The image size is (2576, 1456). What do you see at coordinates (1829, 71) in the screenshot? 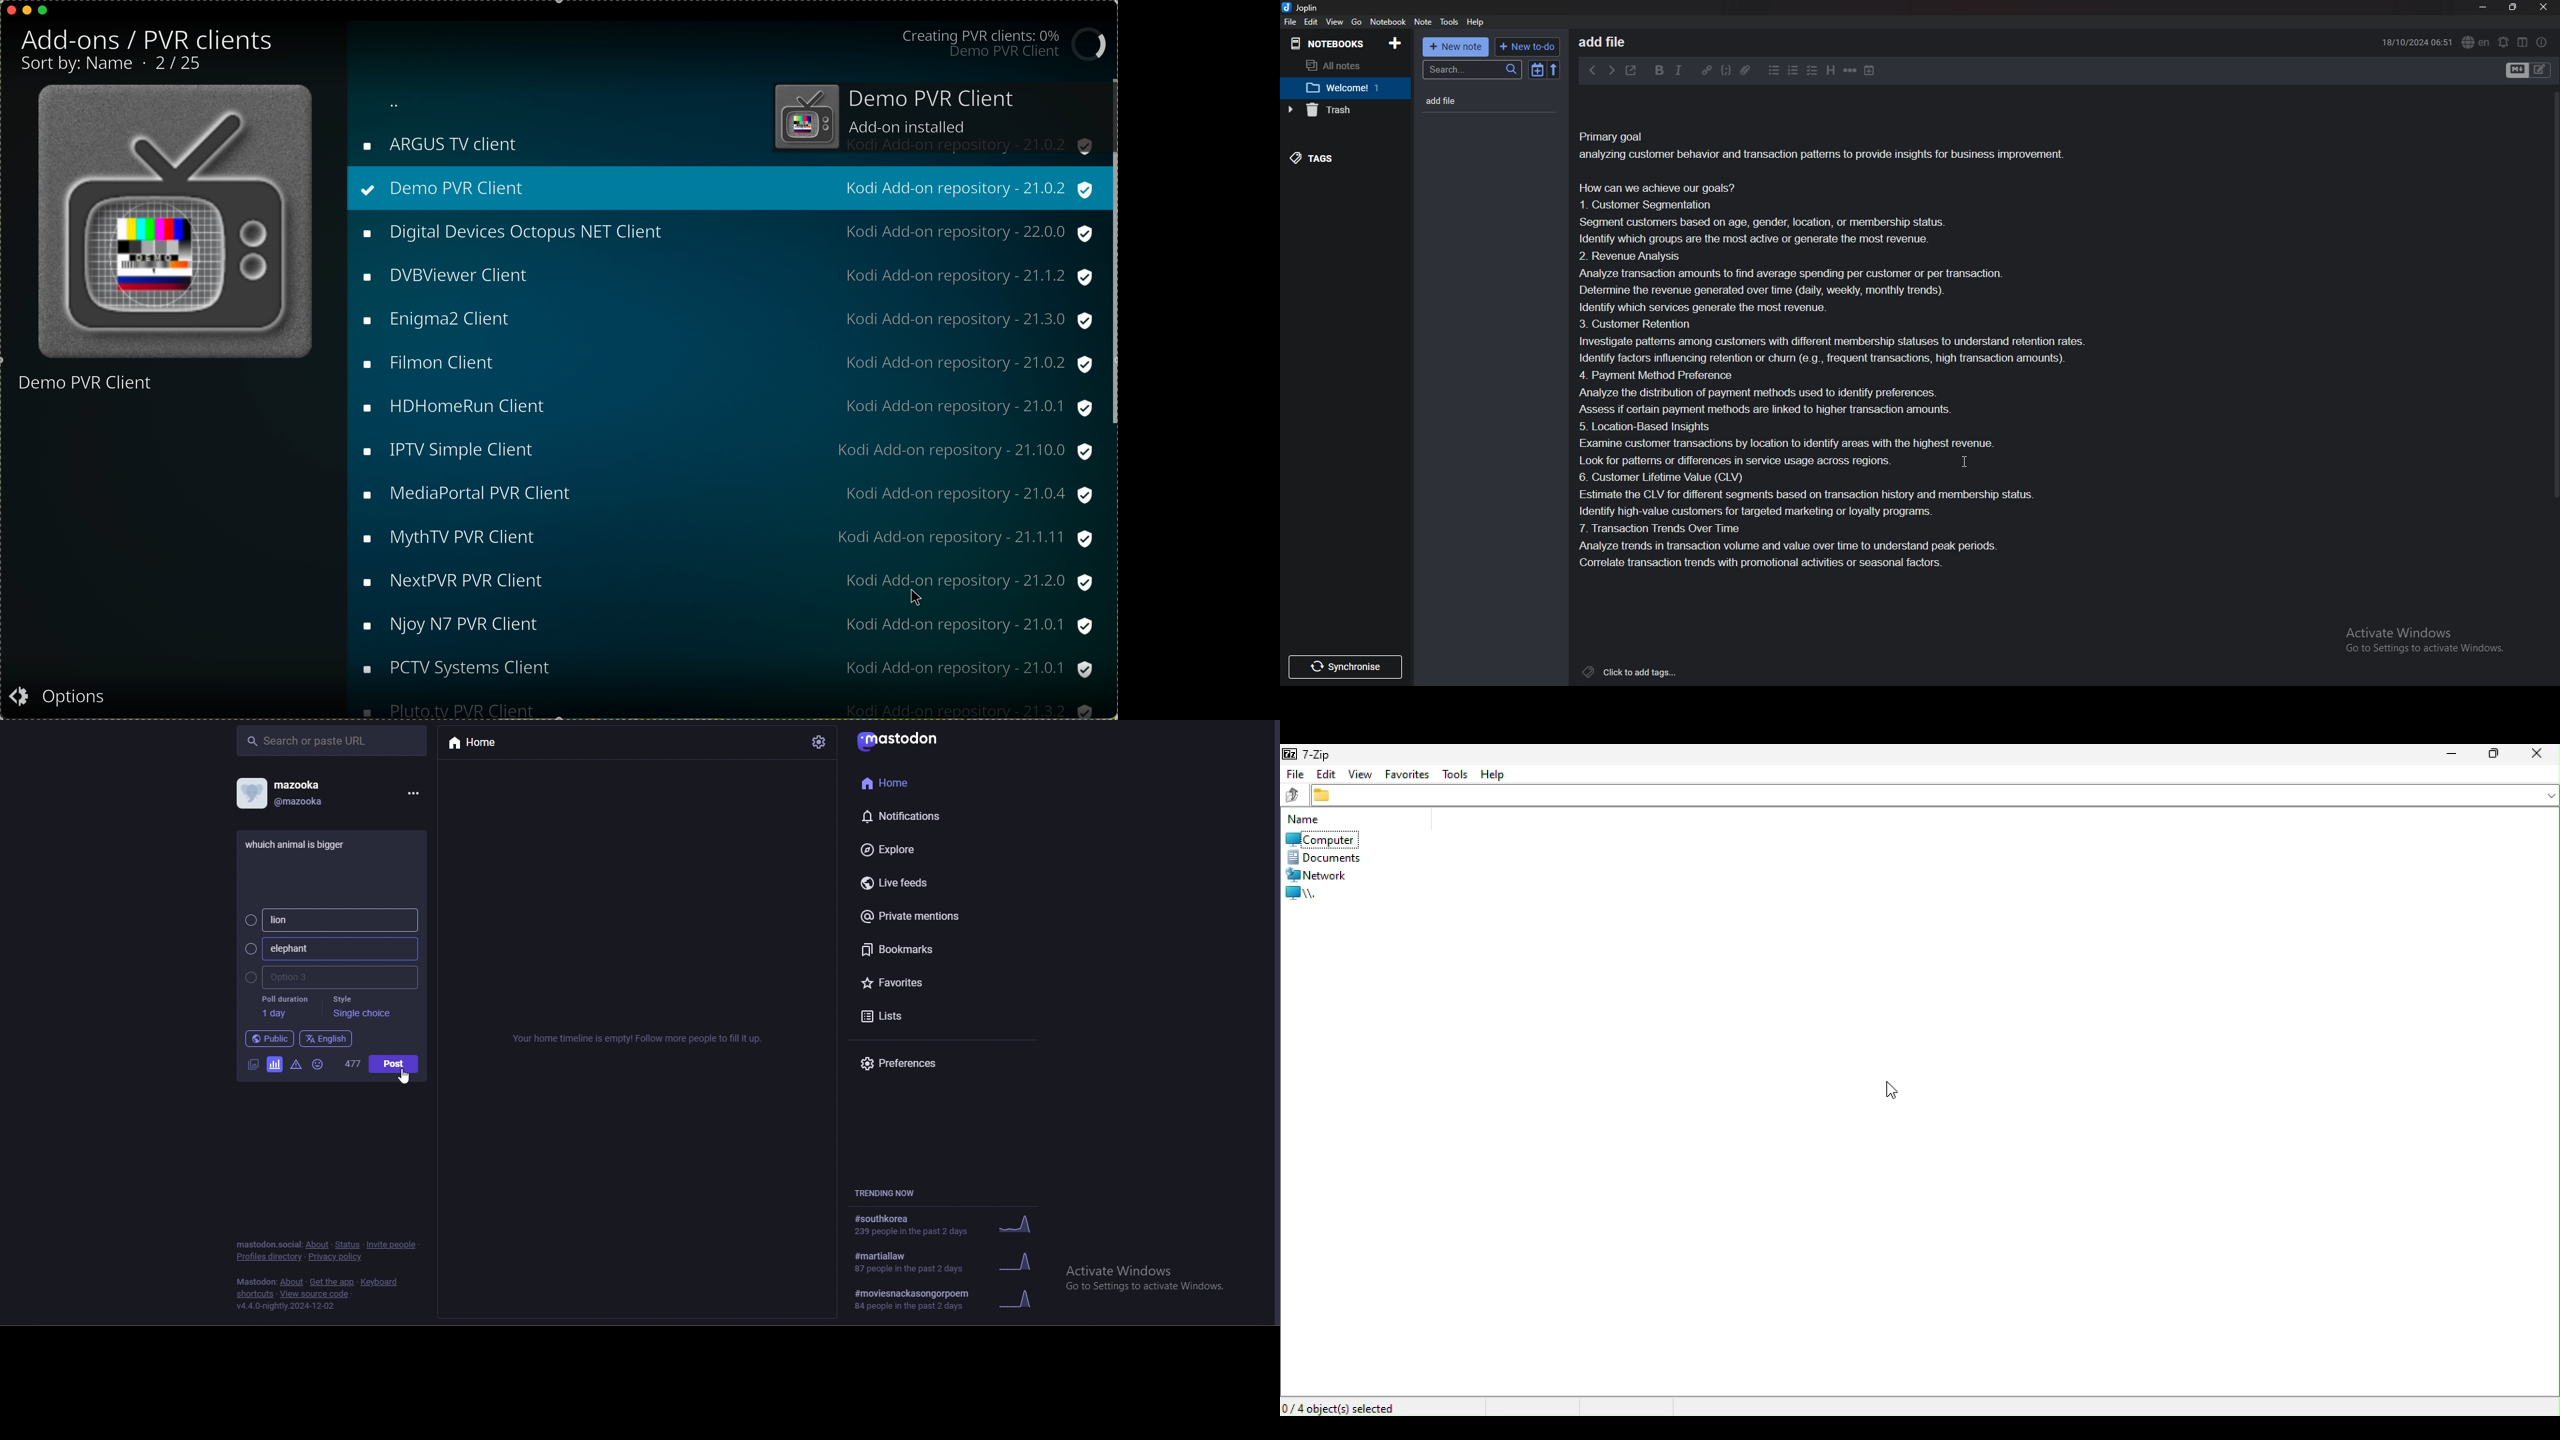
I see `Heading` at bounding box center [1829, 71].